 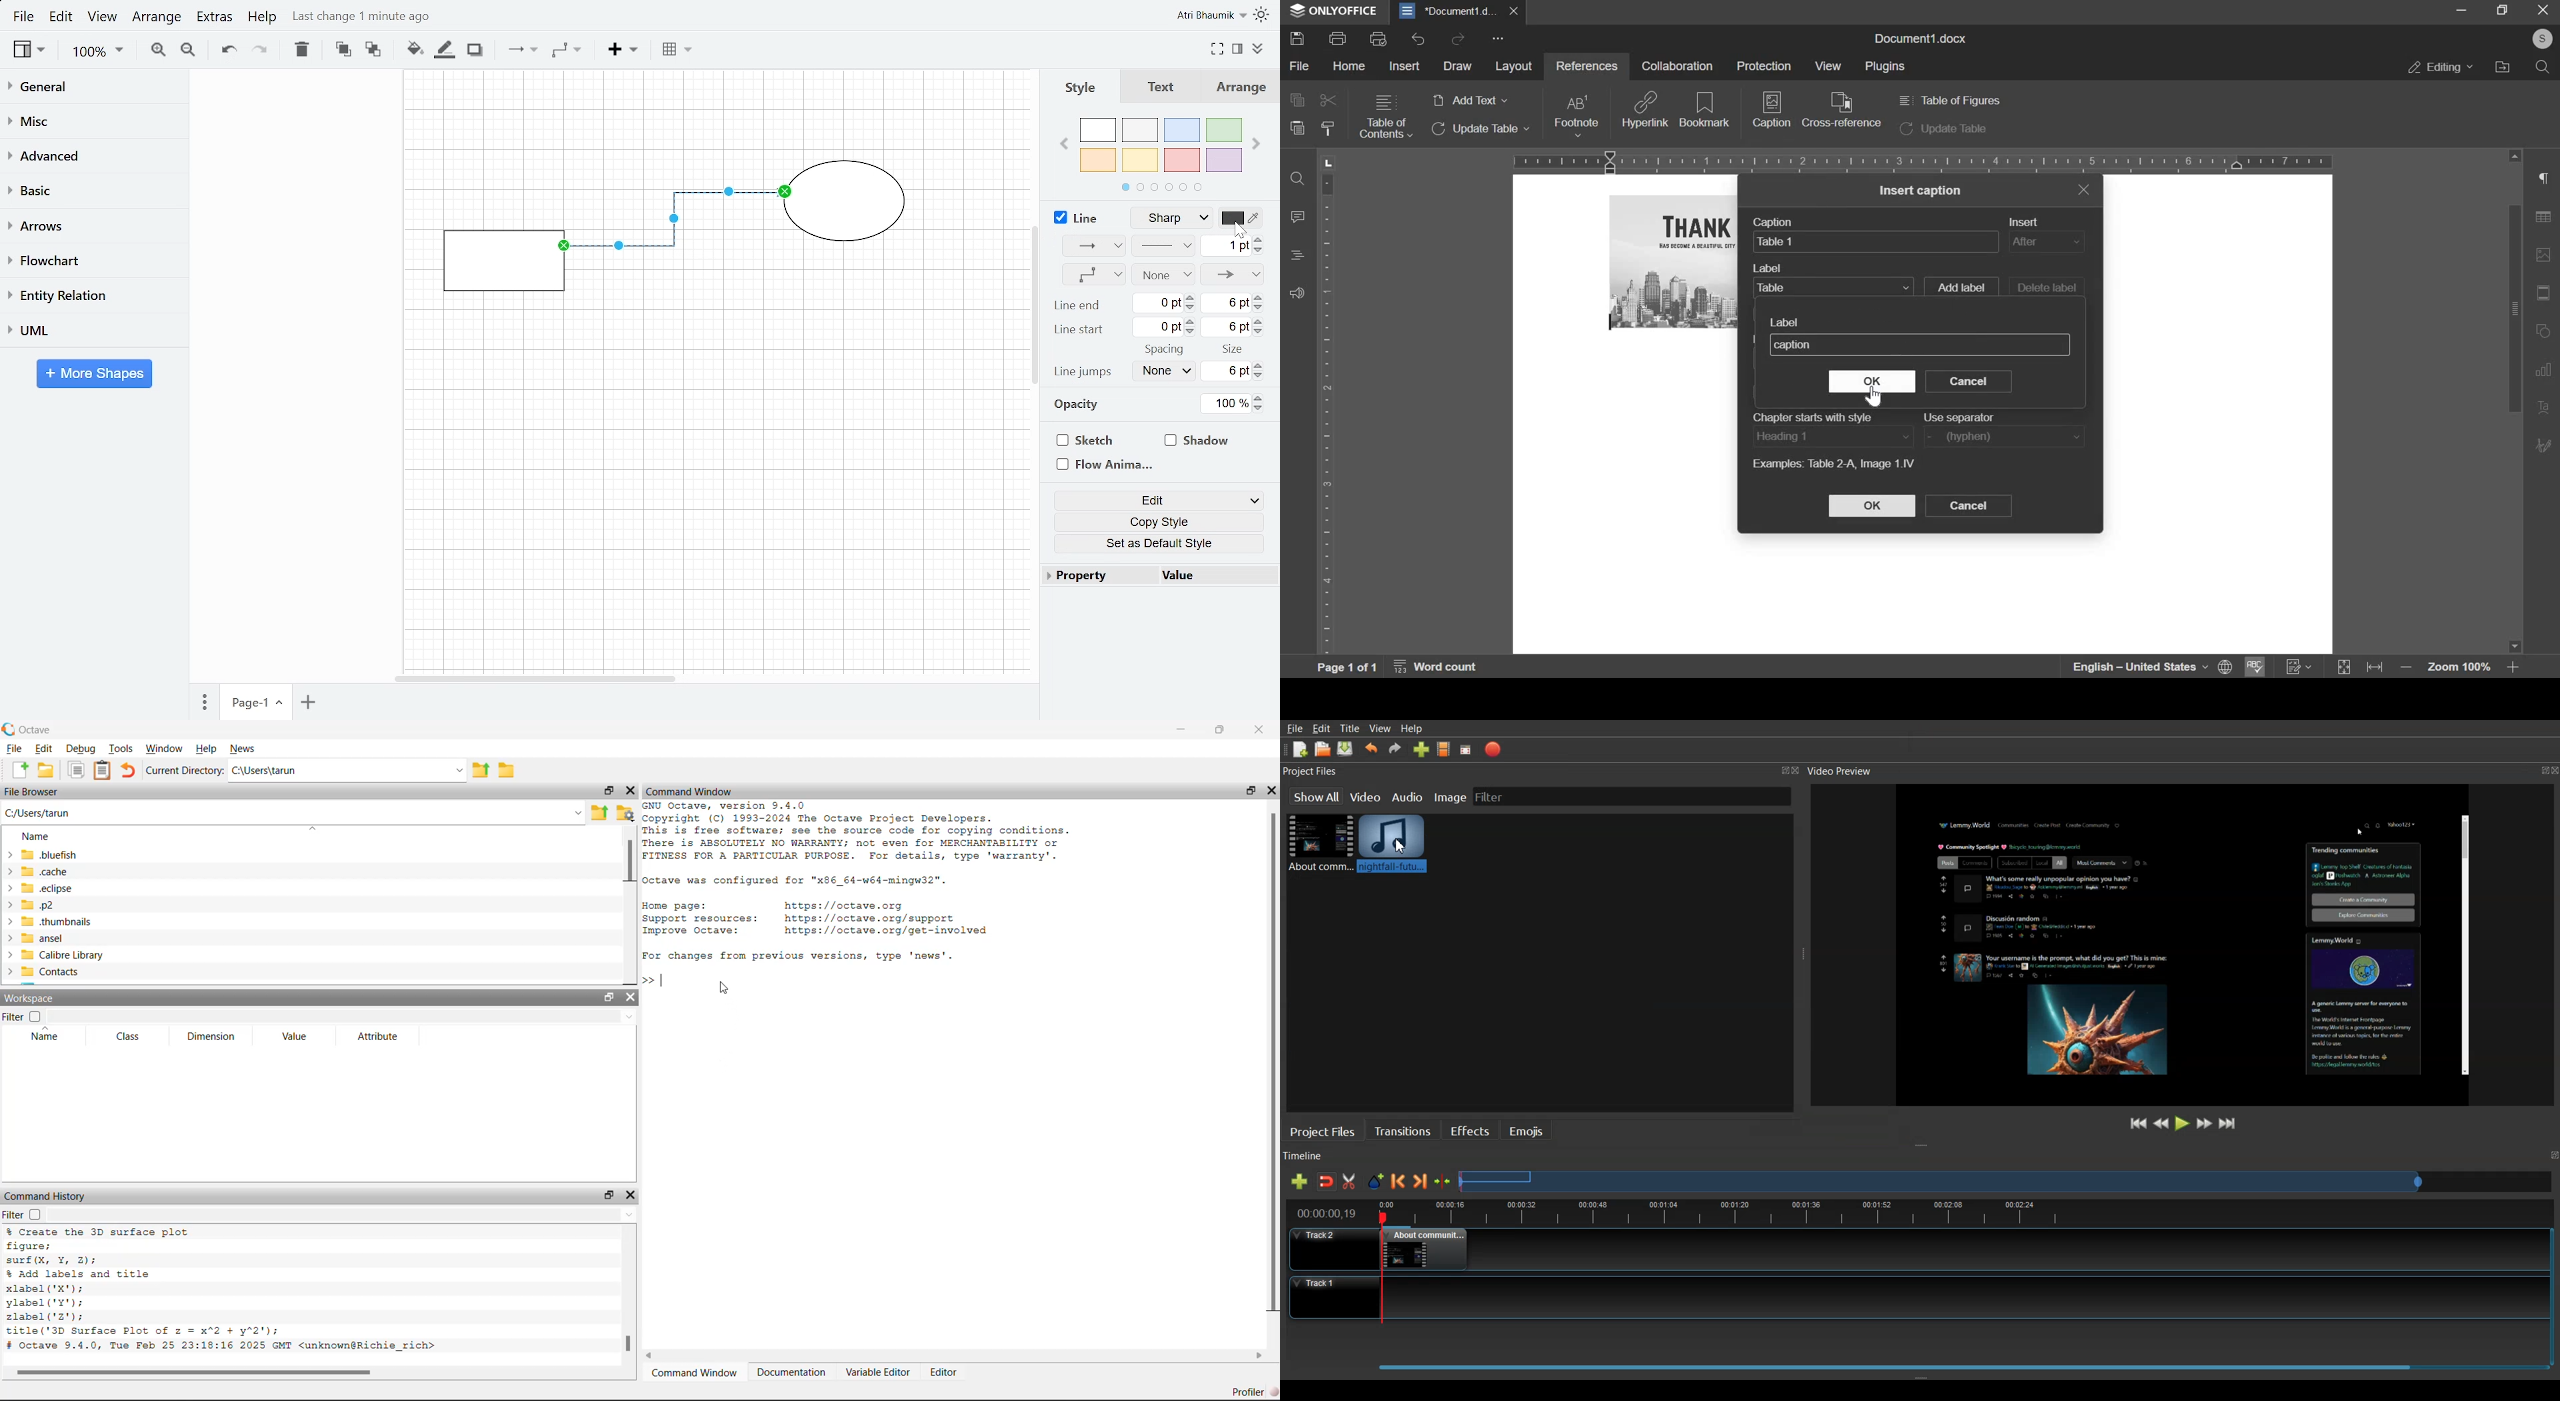 I want to click on Value, so click(x=1217, y=576).